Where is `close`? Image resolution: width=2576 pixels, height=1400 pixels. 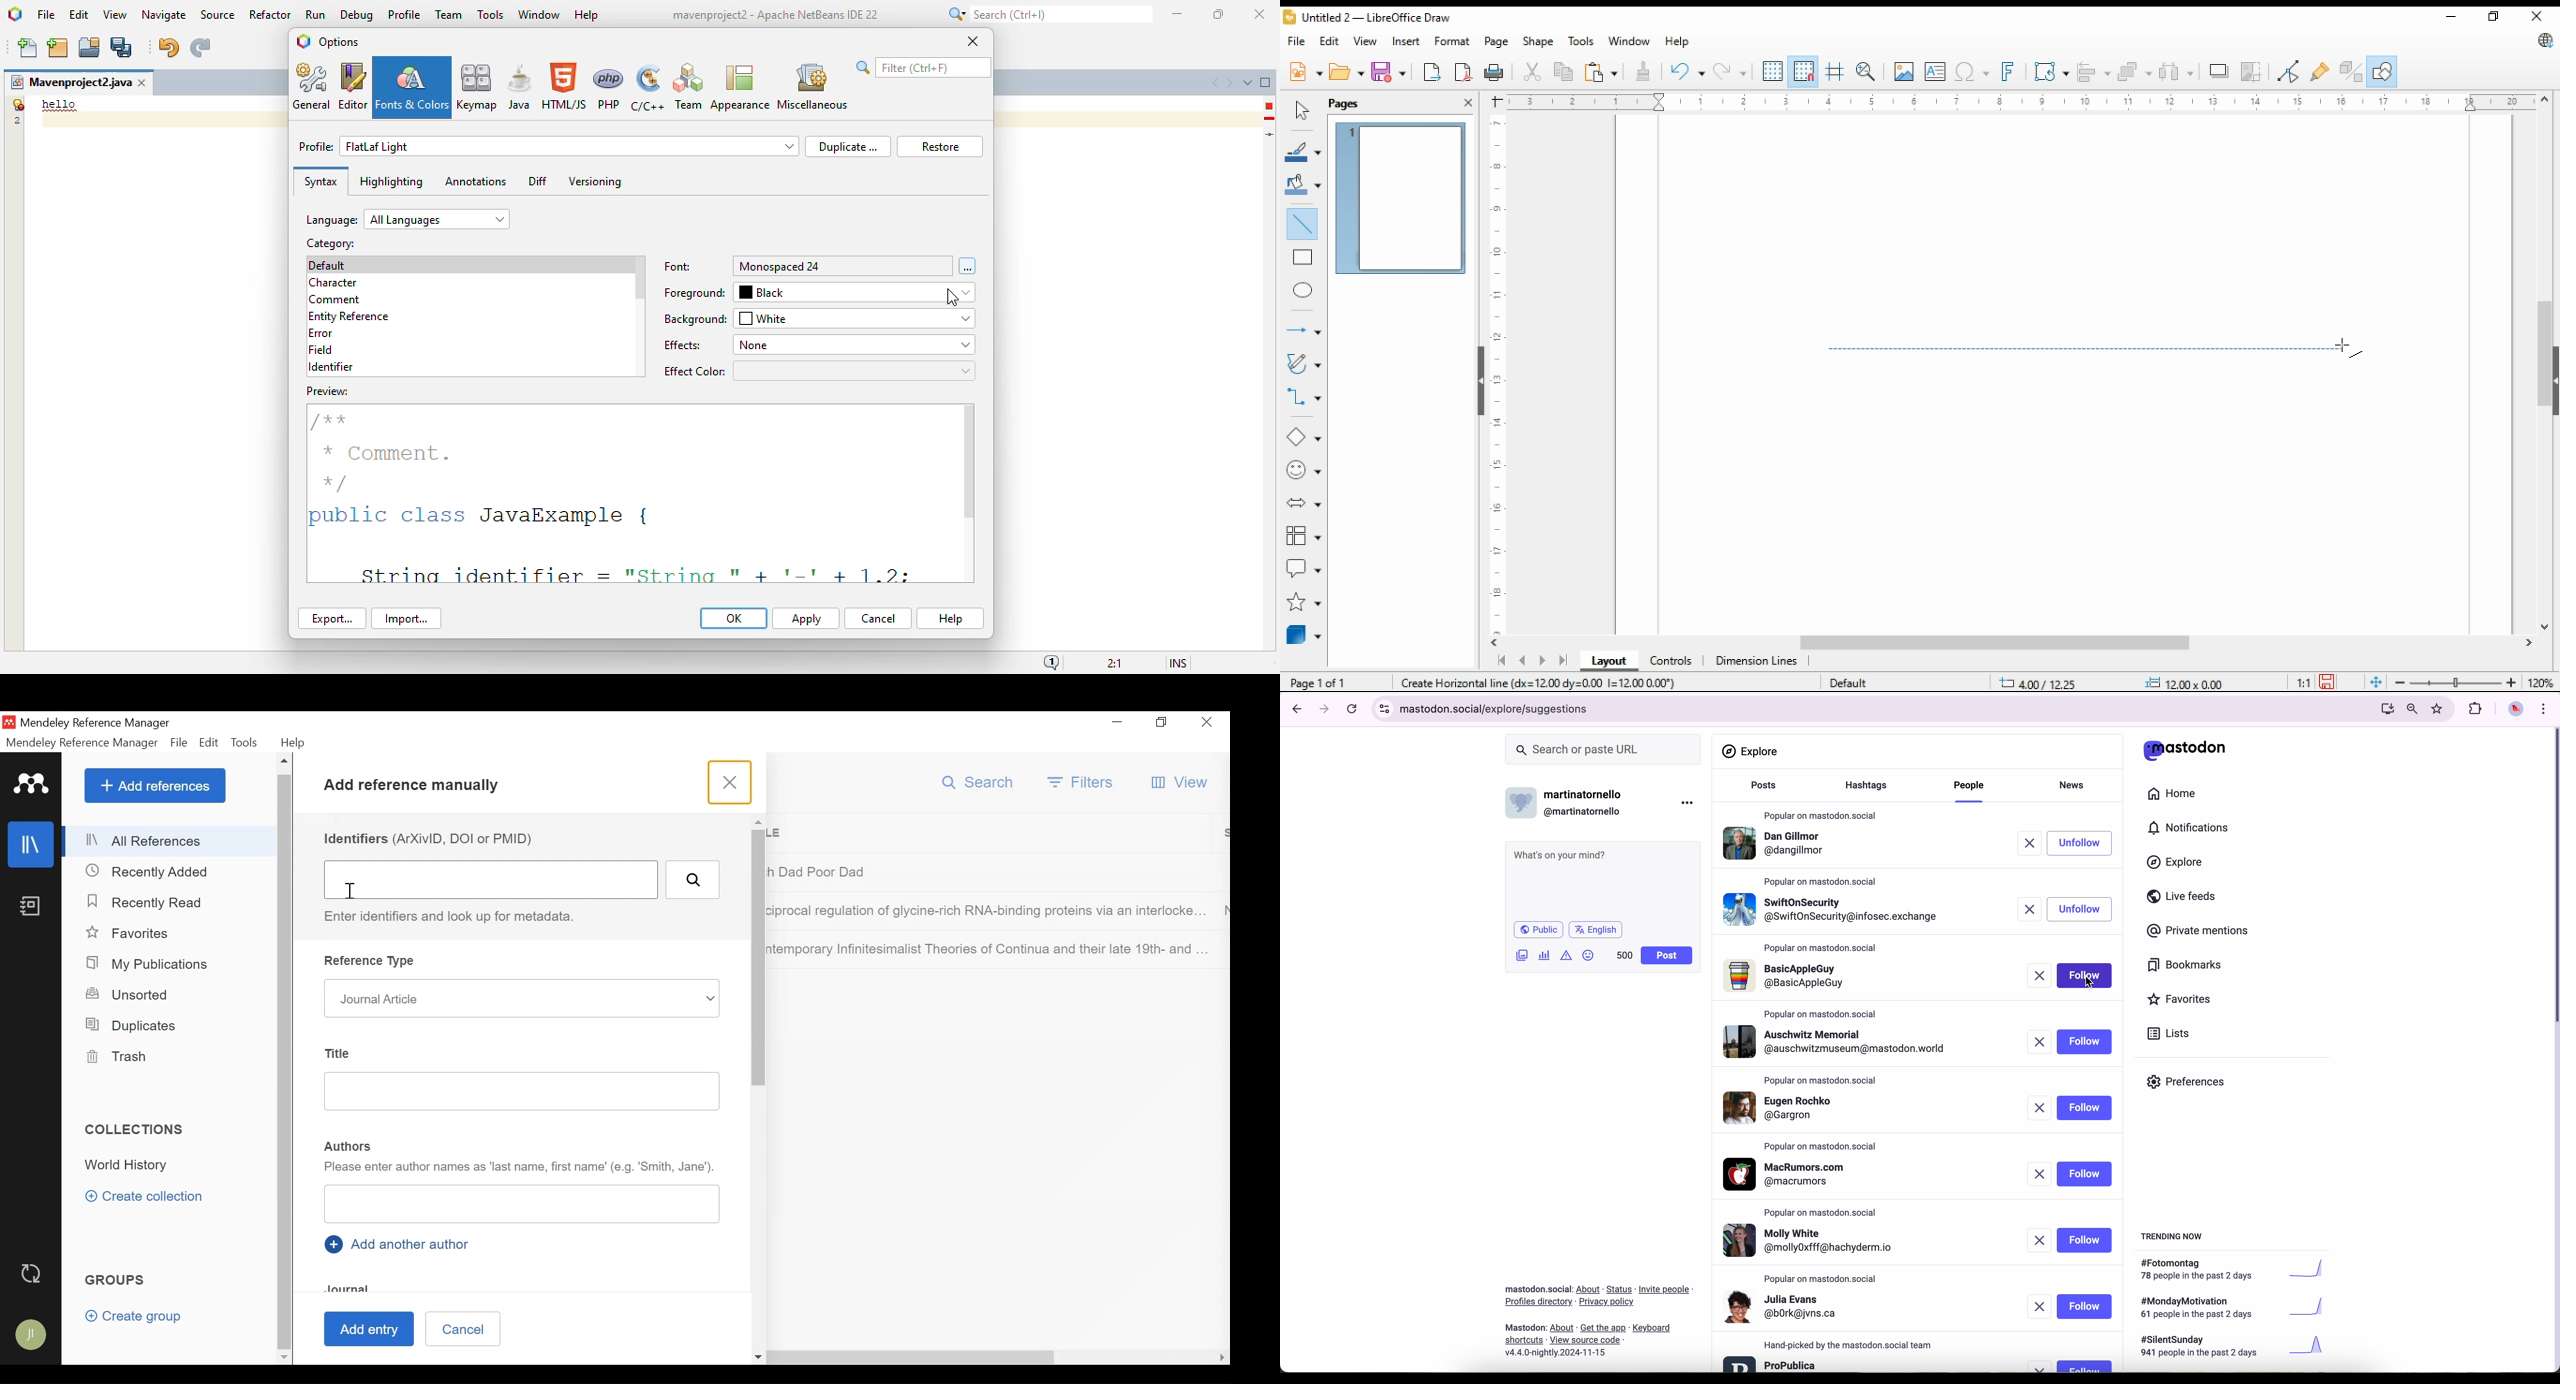 close is located at coordinates (732, 782).